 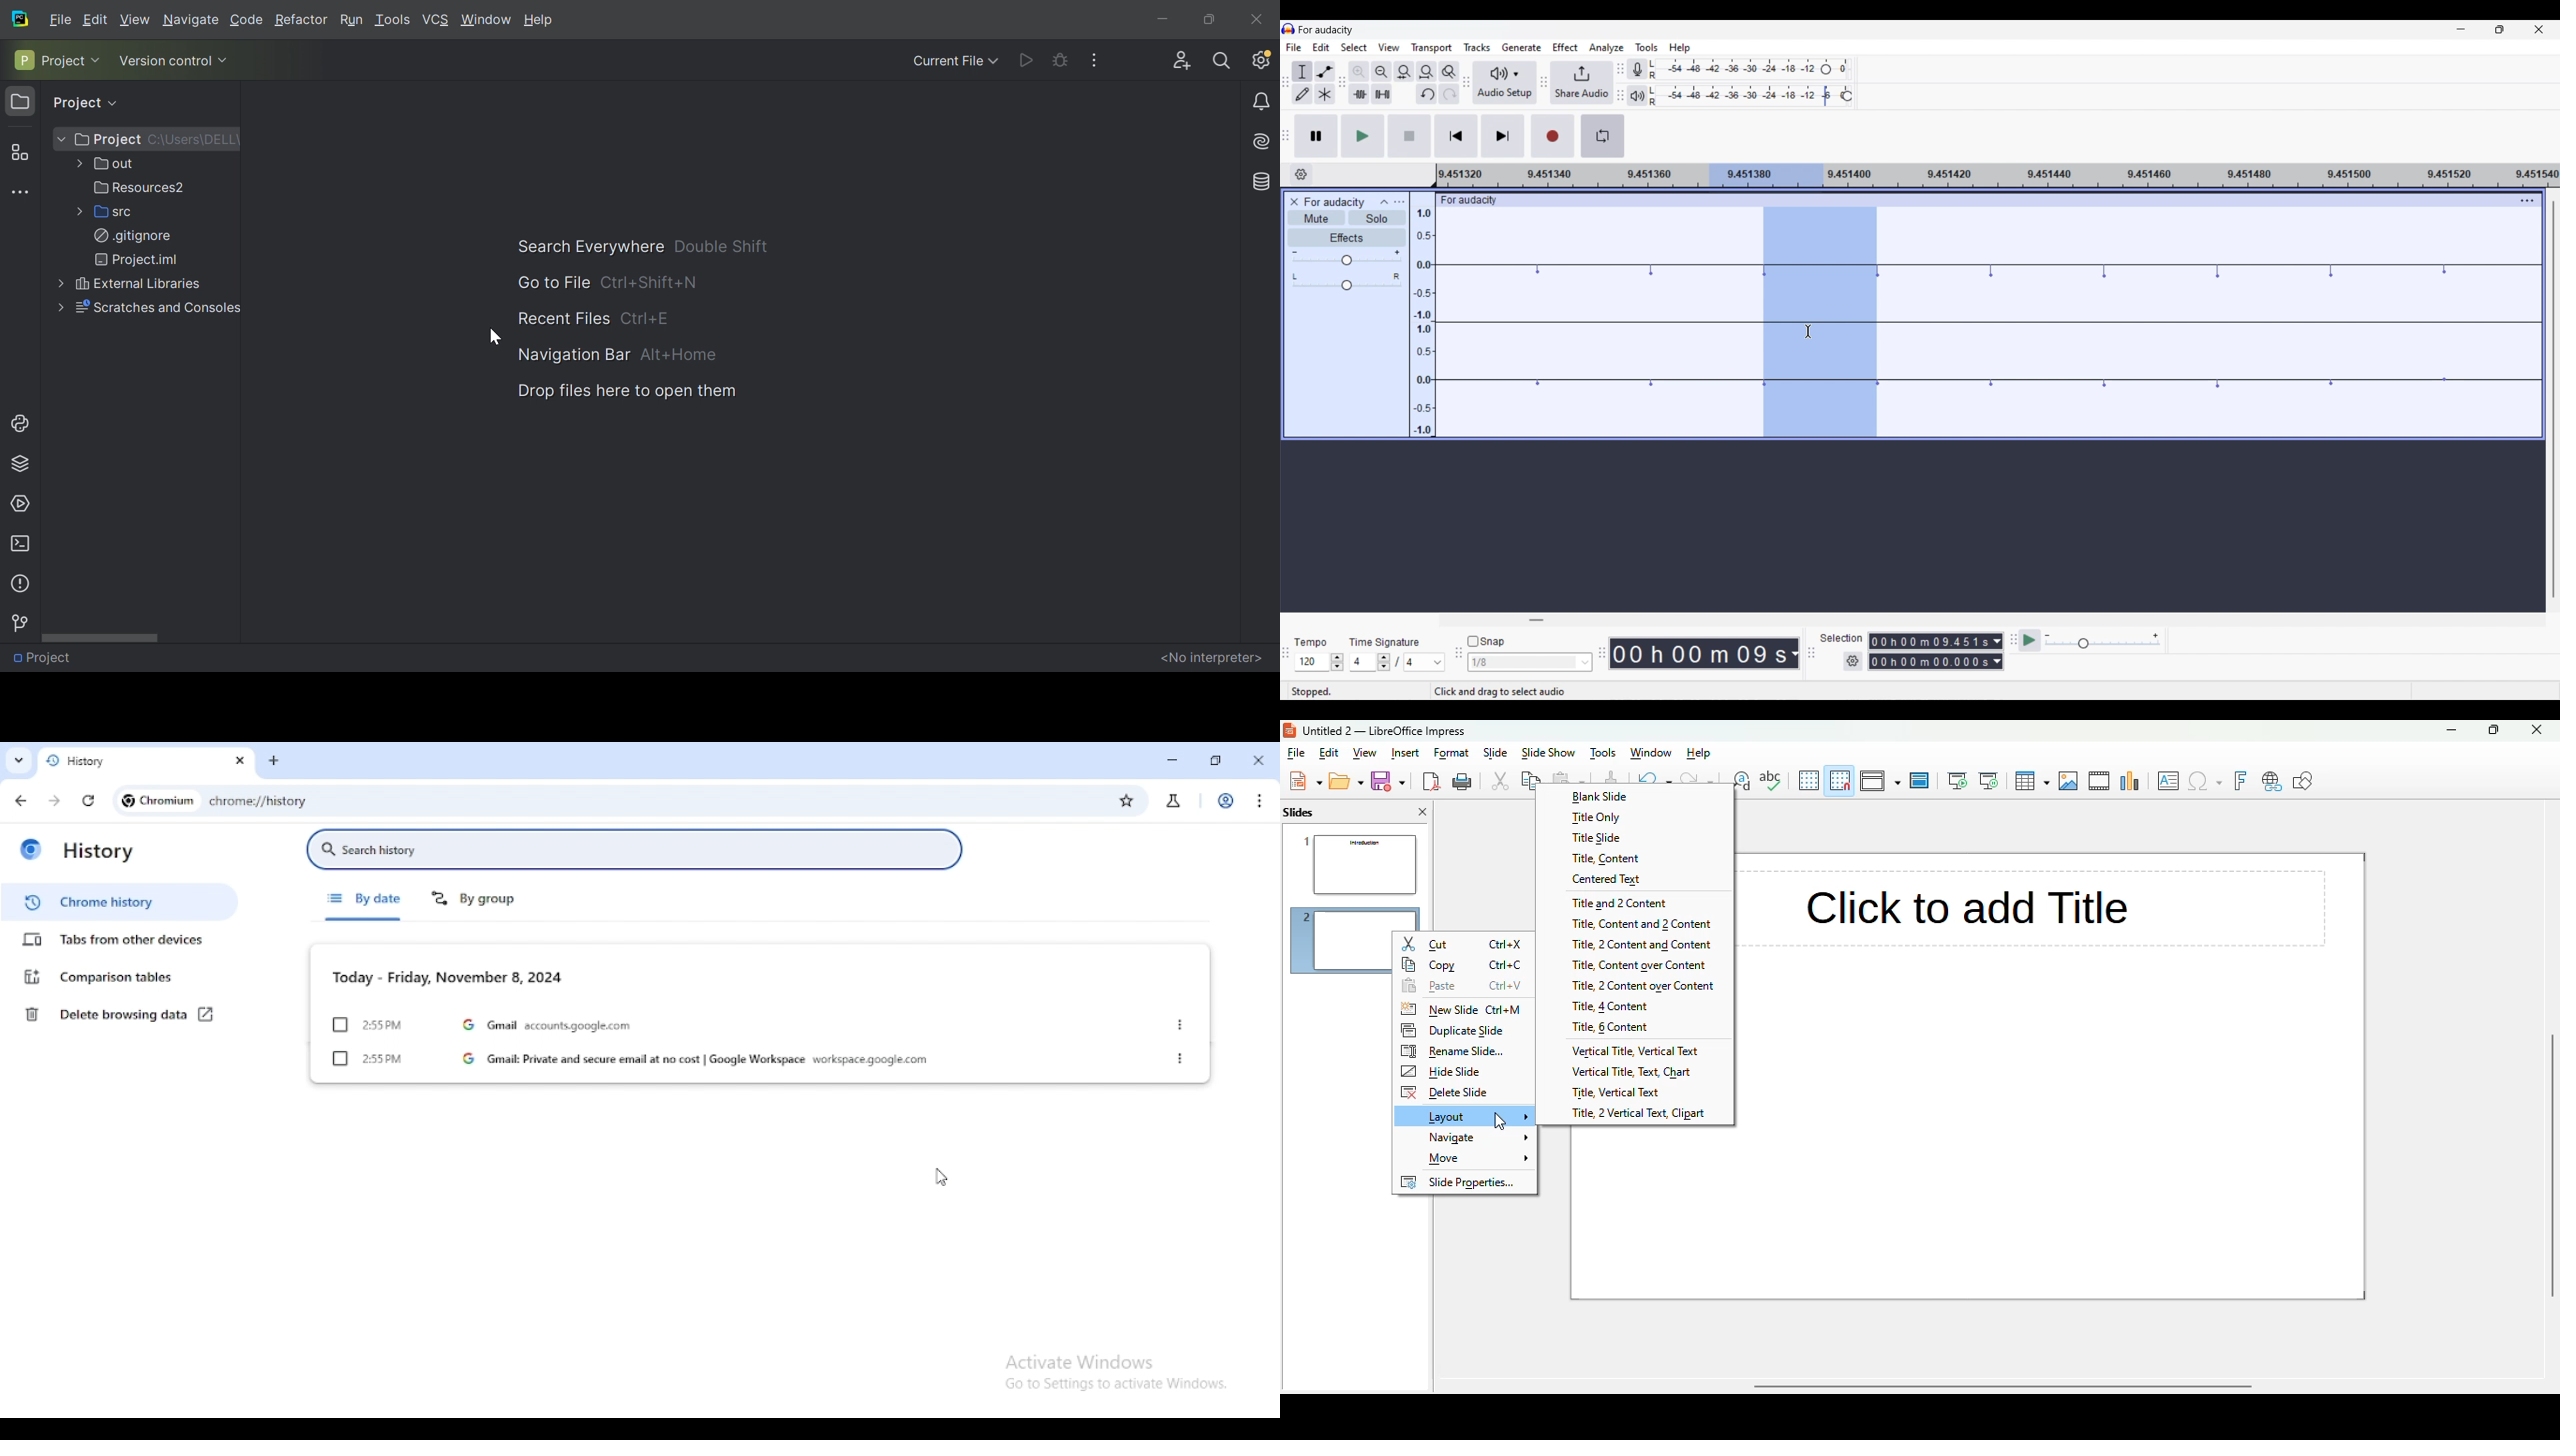 I want to click on Recoring level, so click(x=1751, y=69).